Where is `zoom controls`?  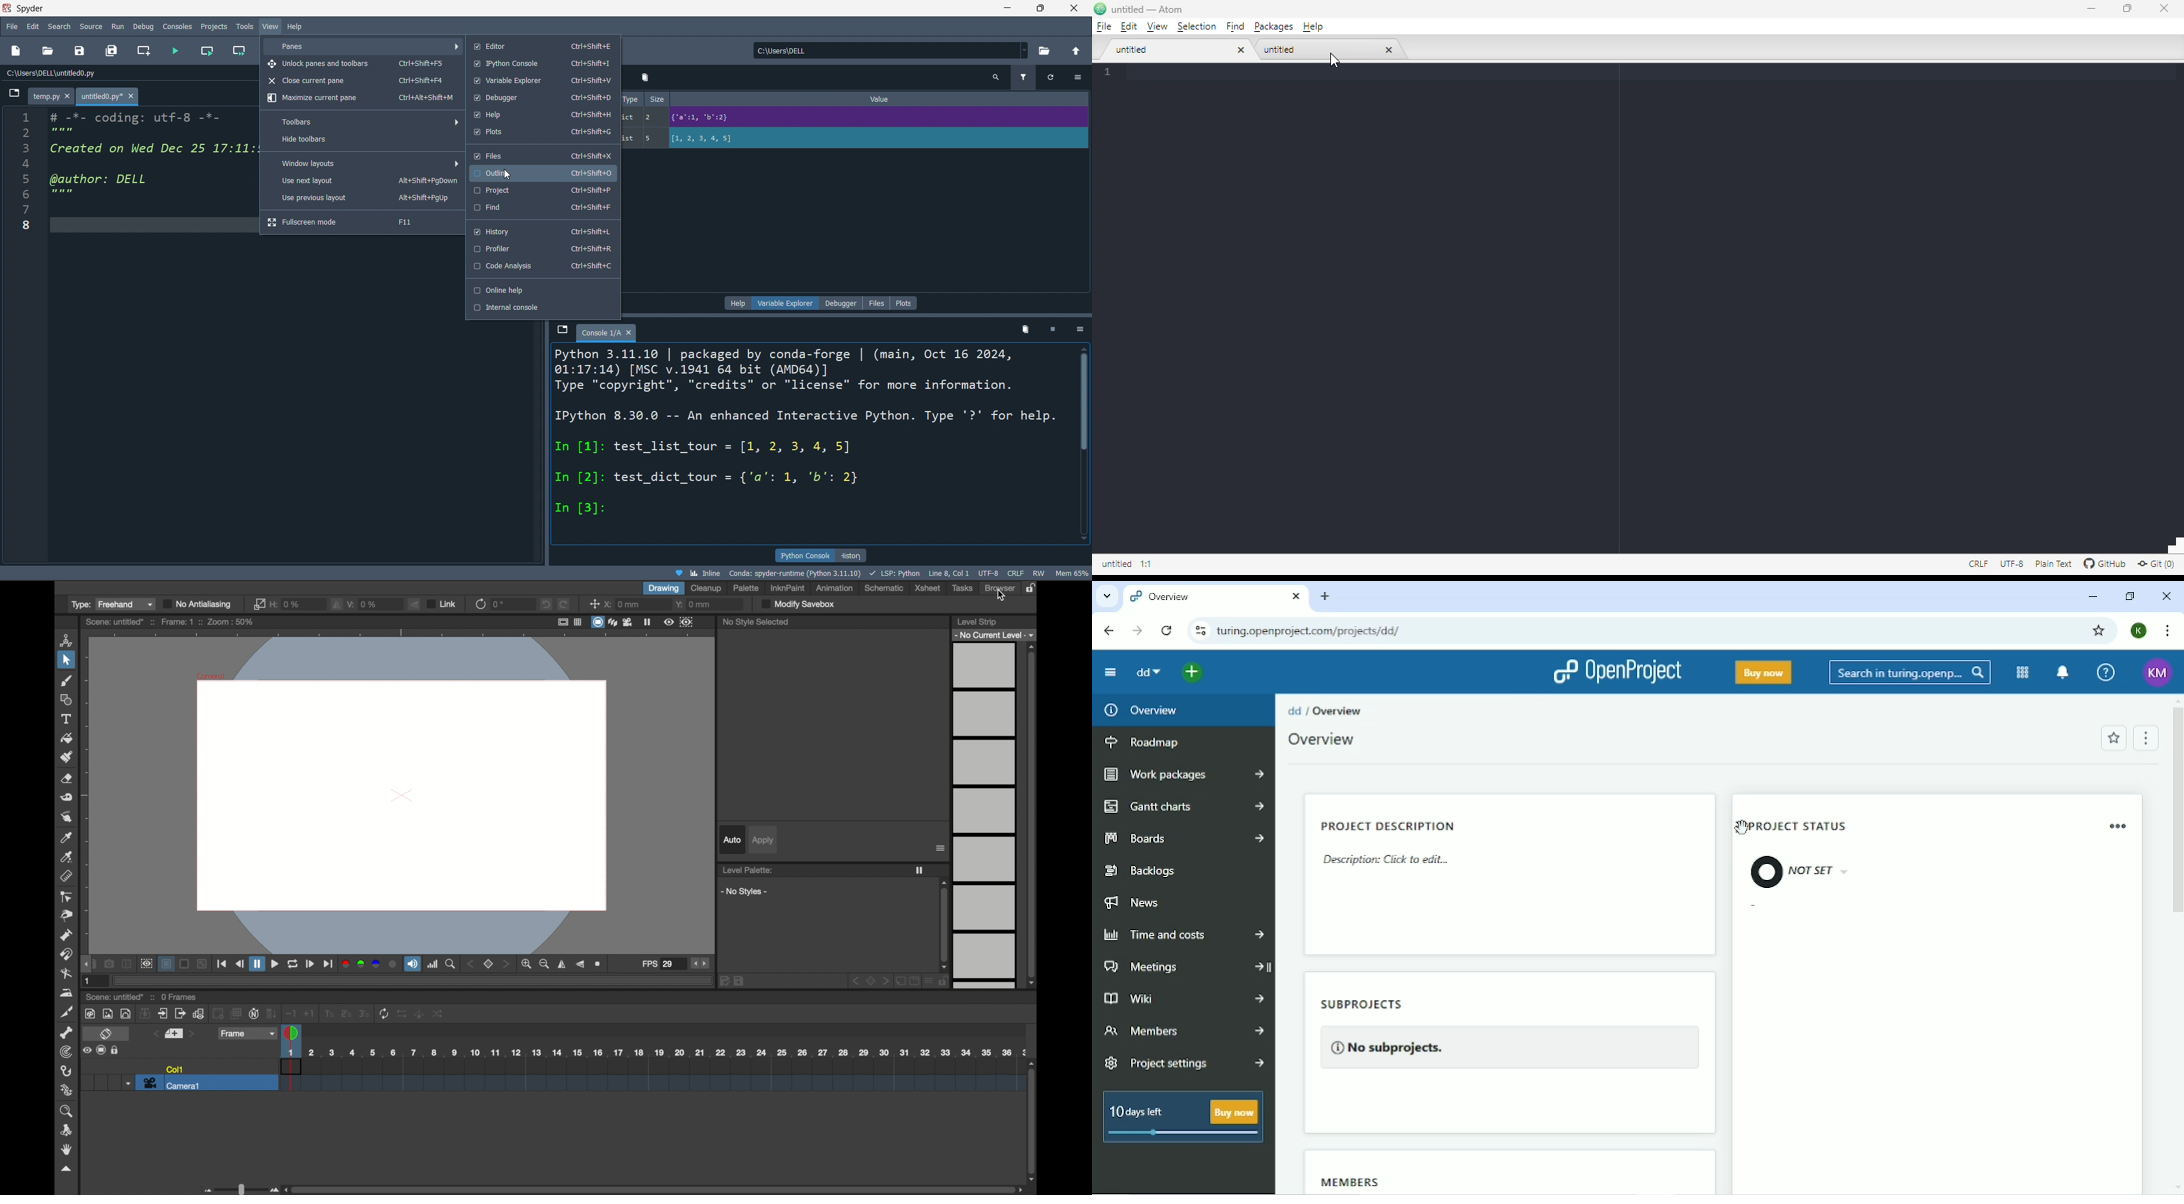 zoom controls is located at coordinates (536, 964).